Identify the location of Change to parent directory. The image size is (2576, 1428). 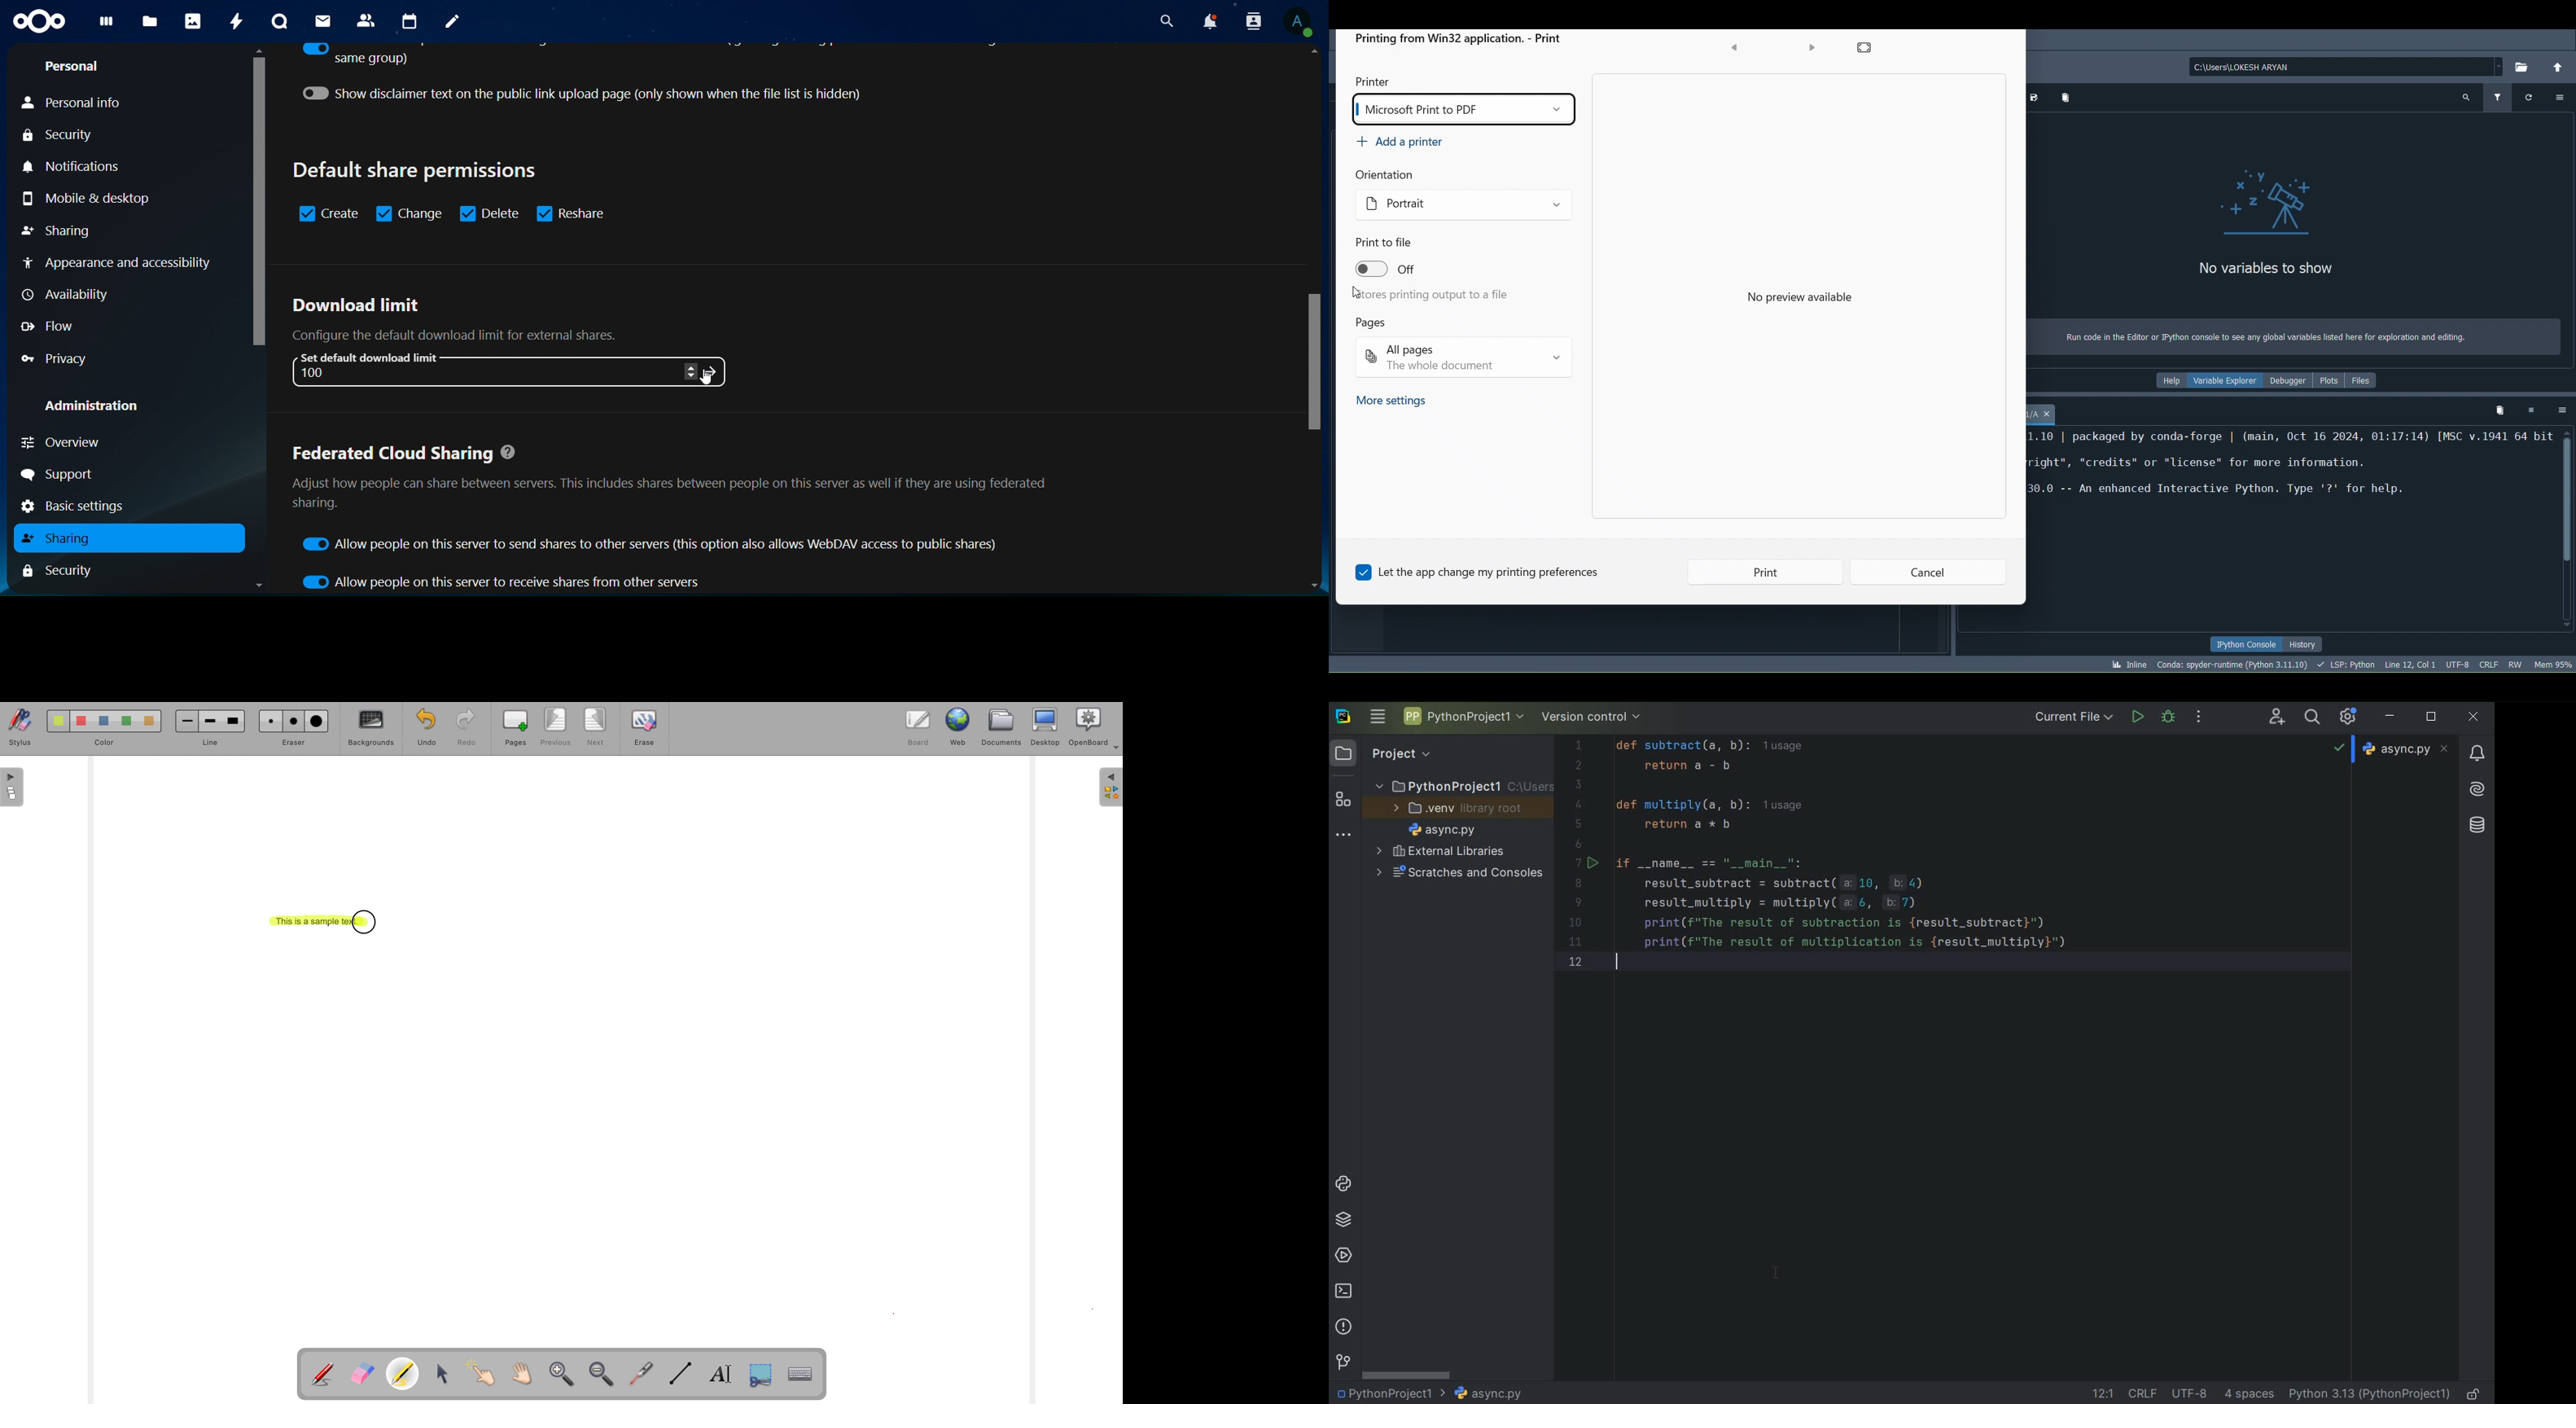
(2559, 65).